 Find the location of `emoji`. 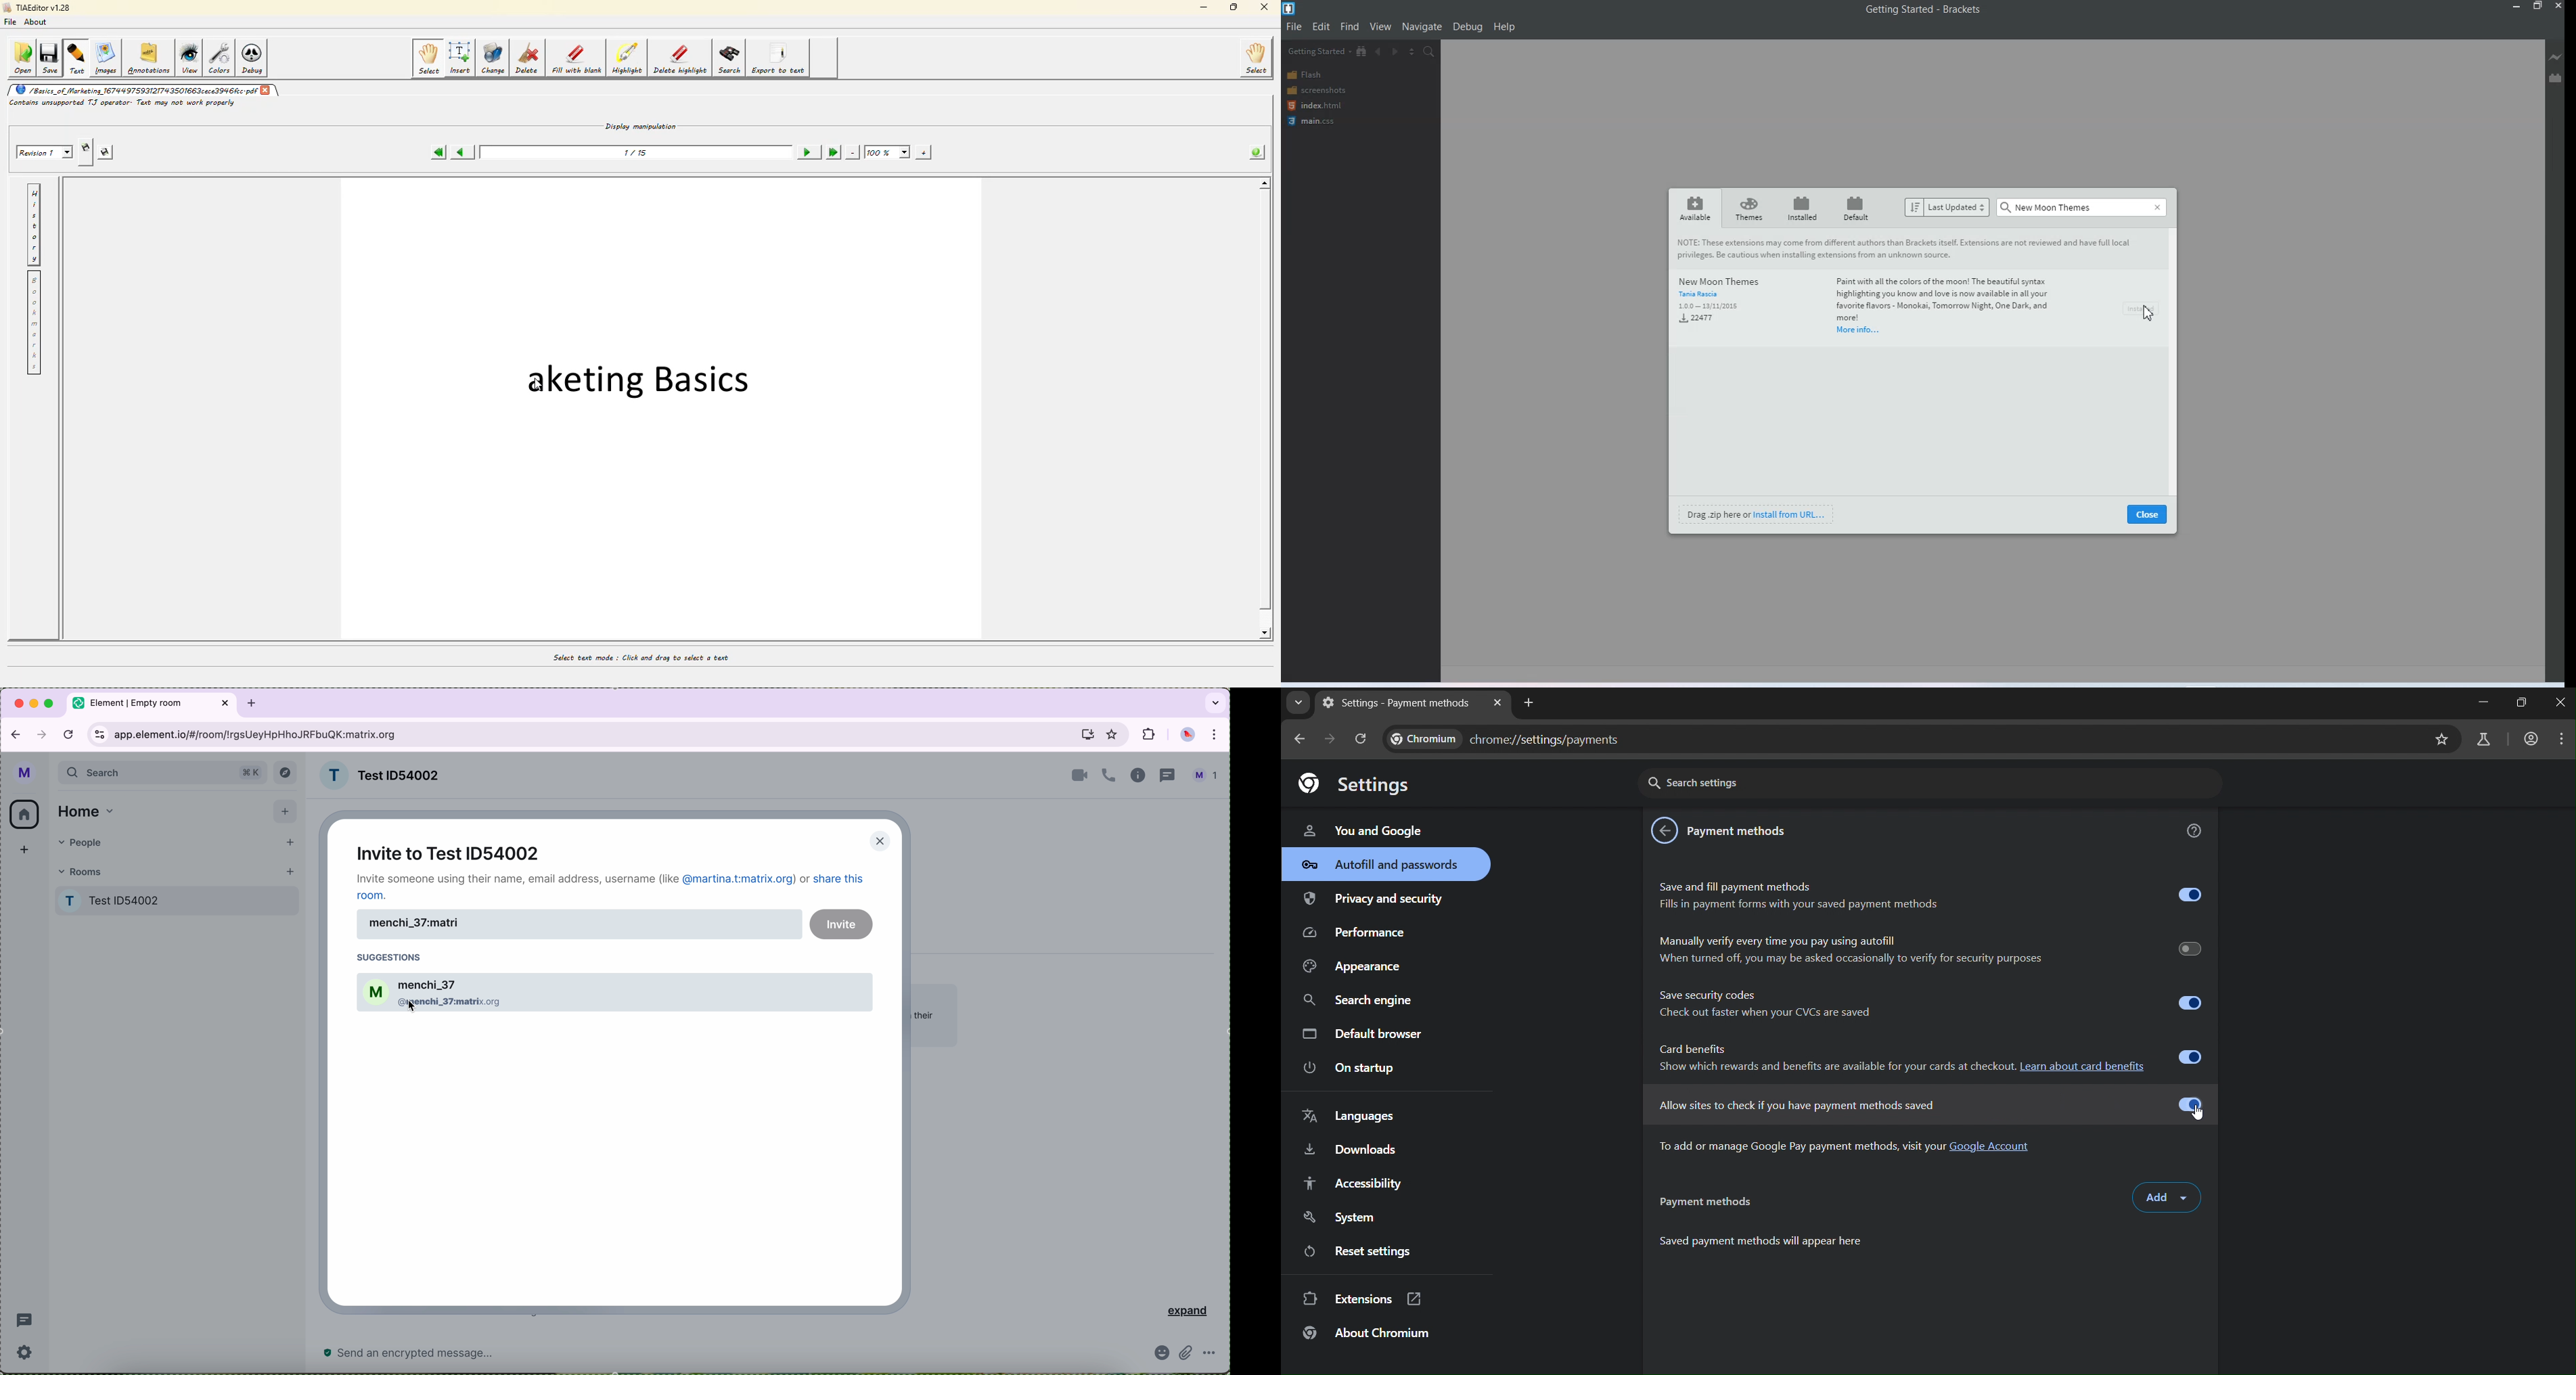

emoji is located at coordinates (1163, 1354).